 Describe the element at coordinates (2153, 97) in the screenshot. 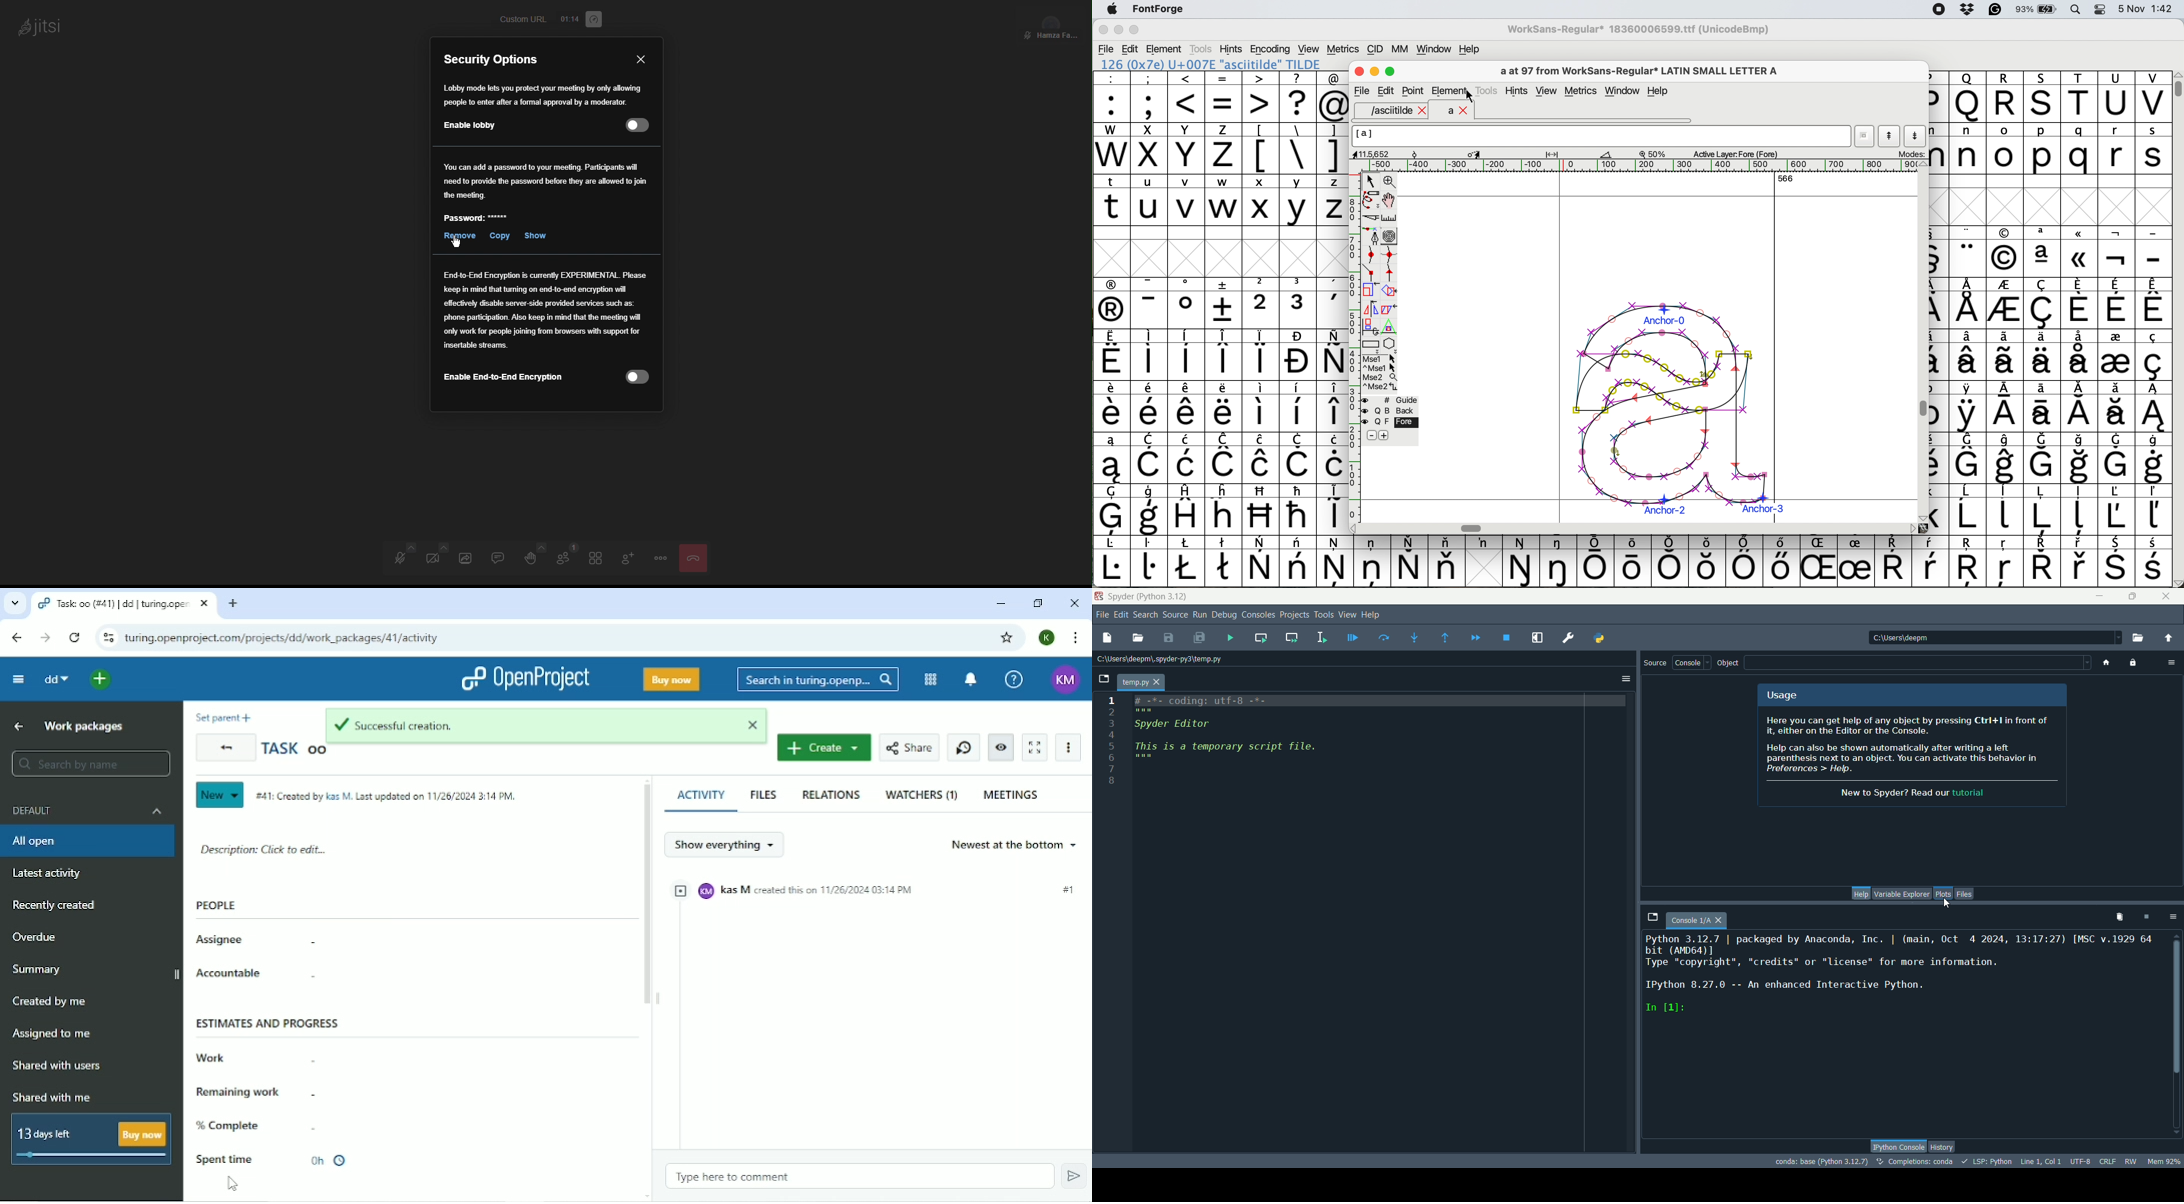

I see `V` at that location.